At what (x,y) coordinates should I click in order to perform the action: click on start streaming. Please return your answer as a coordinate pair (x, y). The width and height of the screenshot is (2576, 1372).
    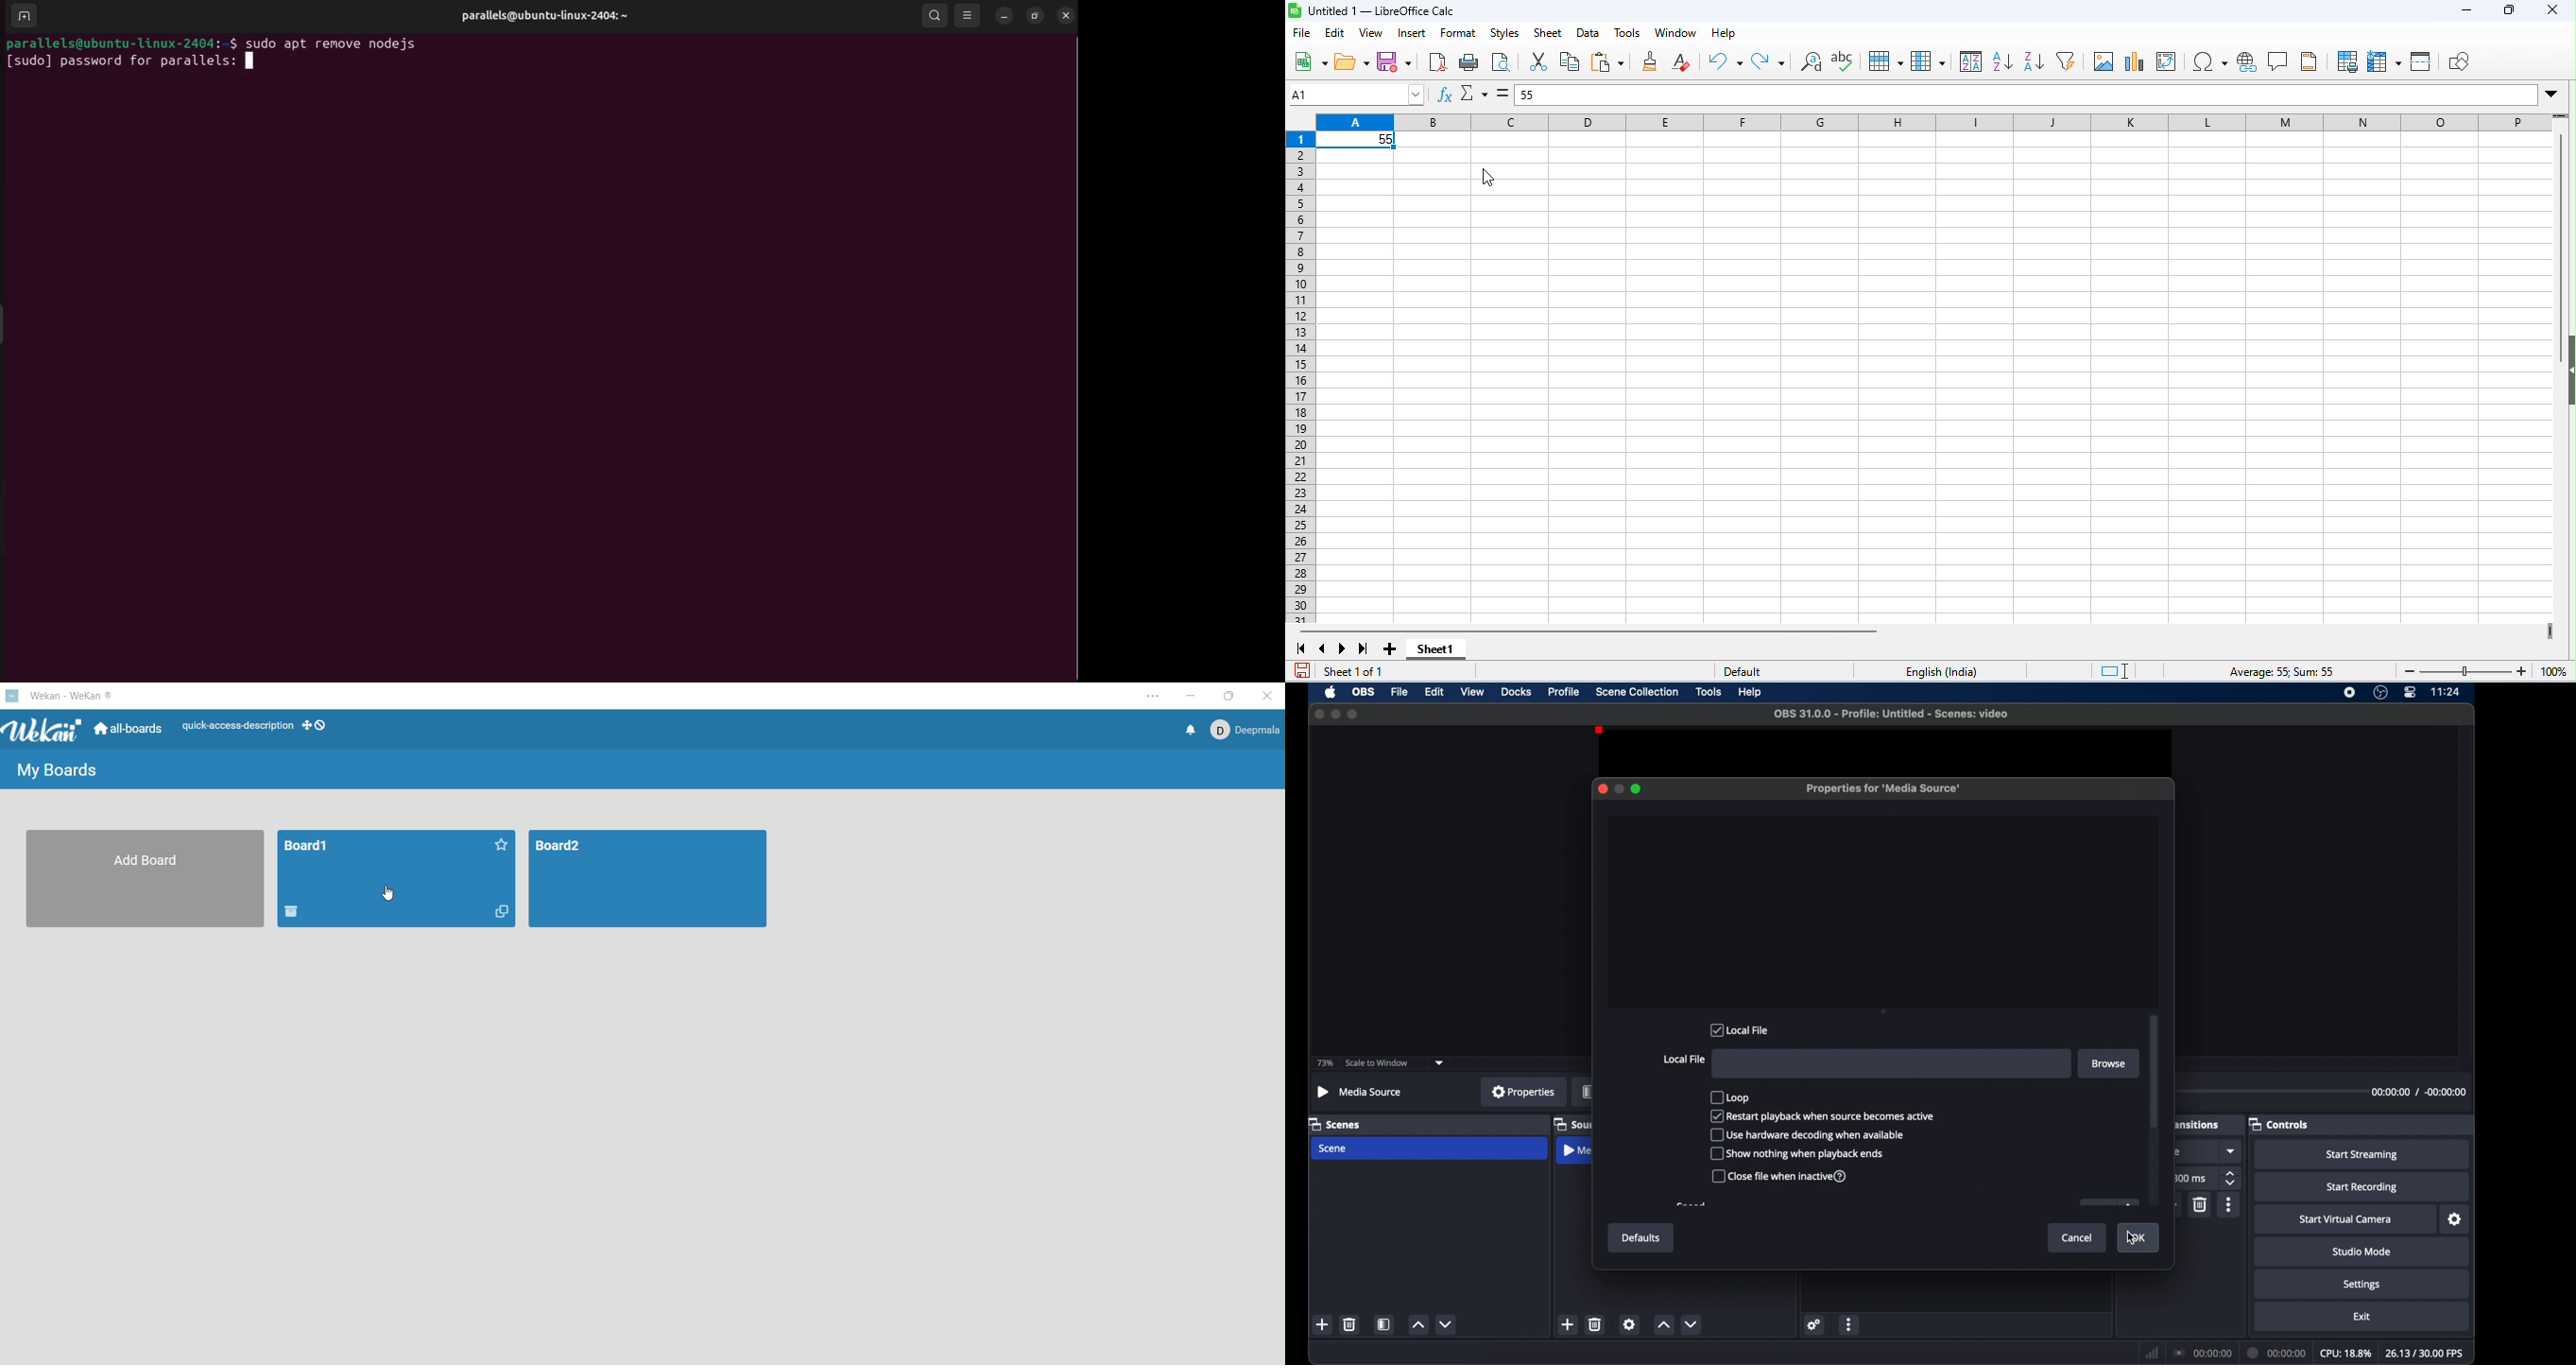
    Looking at the image, I should click on (2364, 1155).